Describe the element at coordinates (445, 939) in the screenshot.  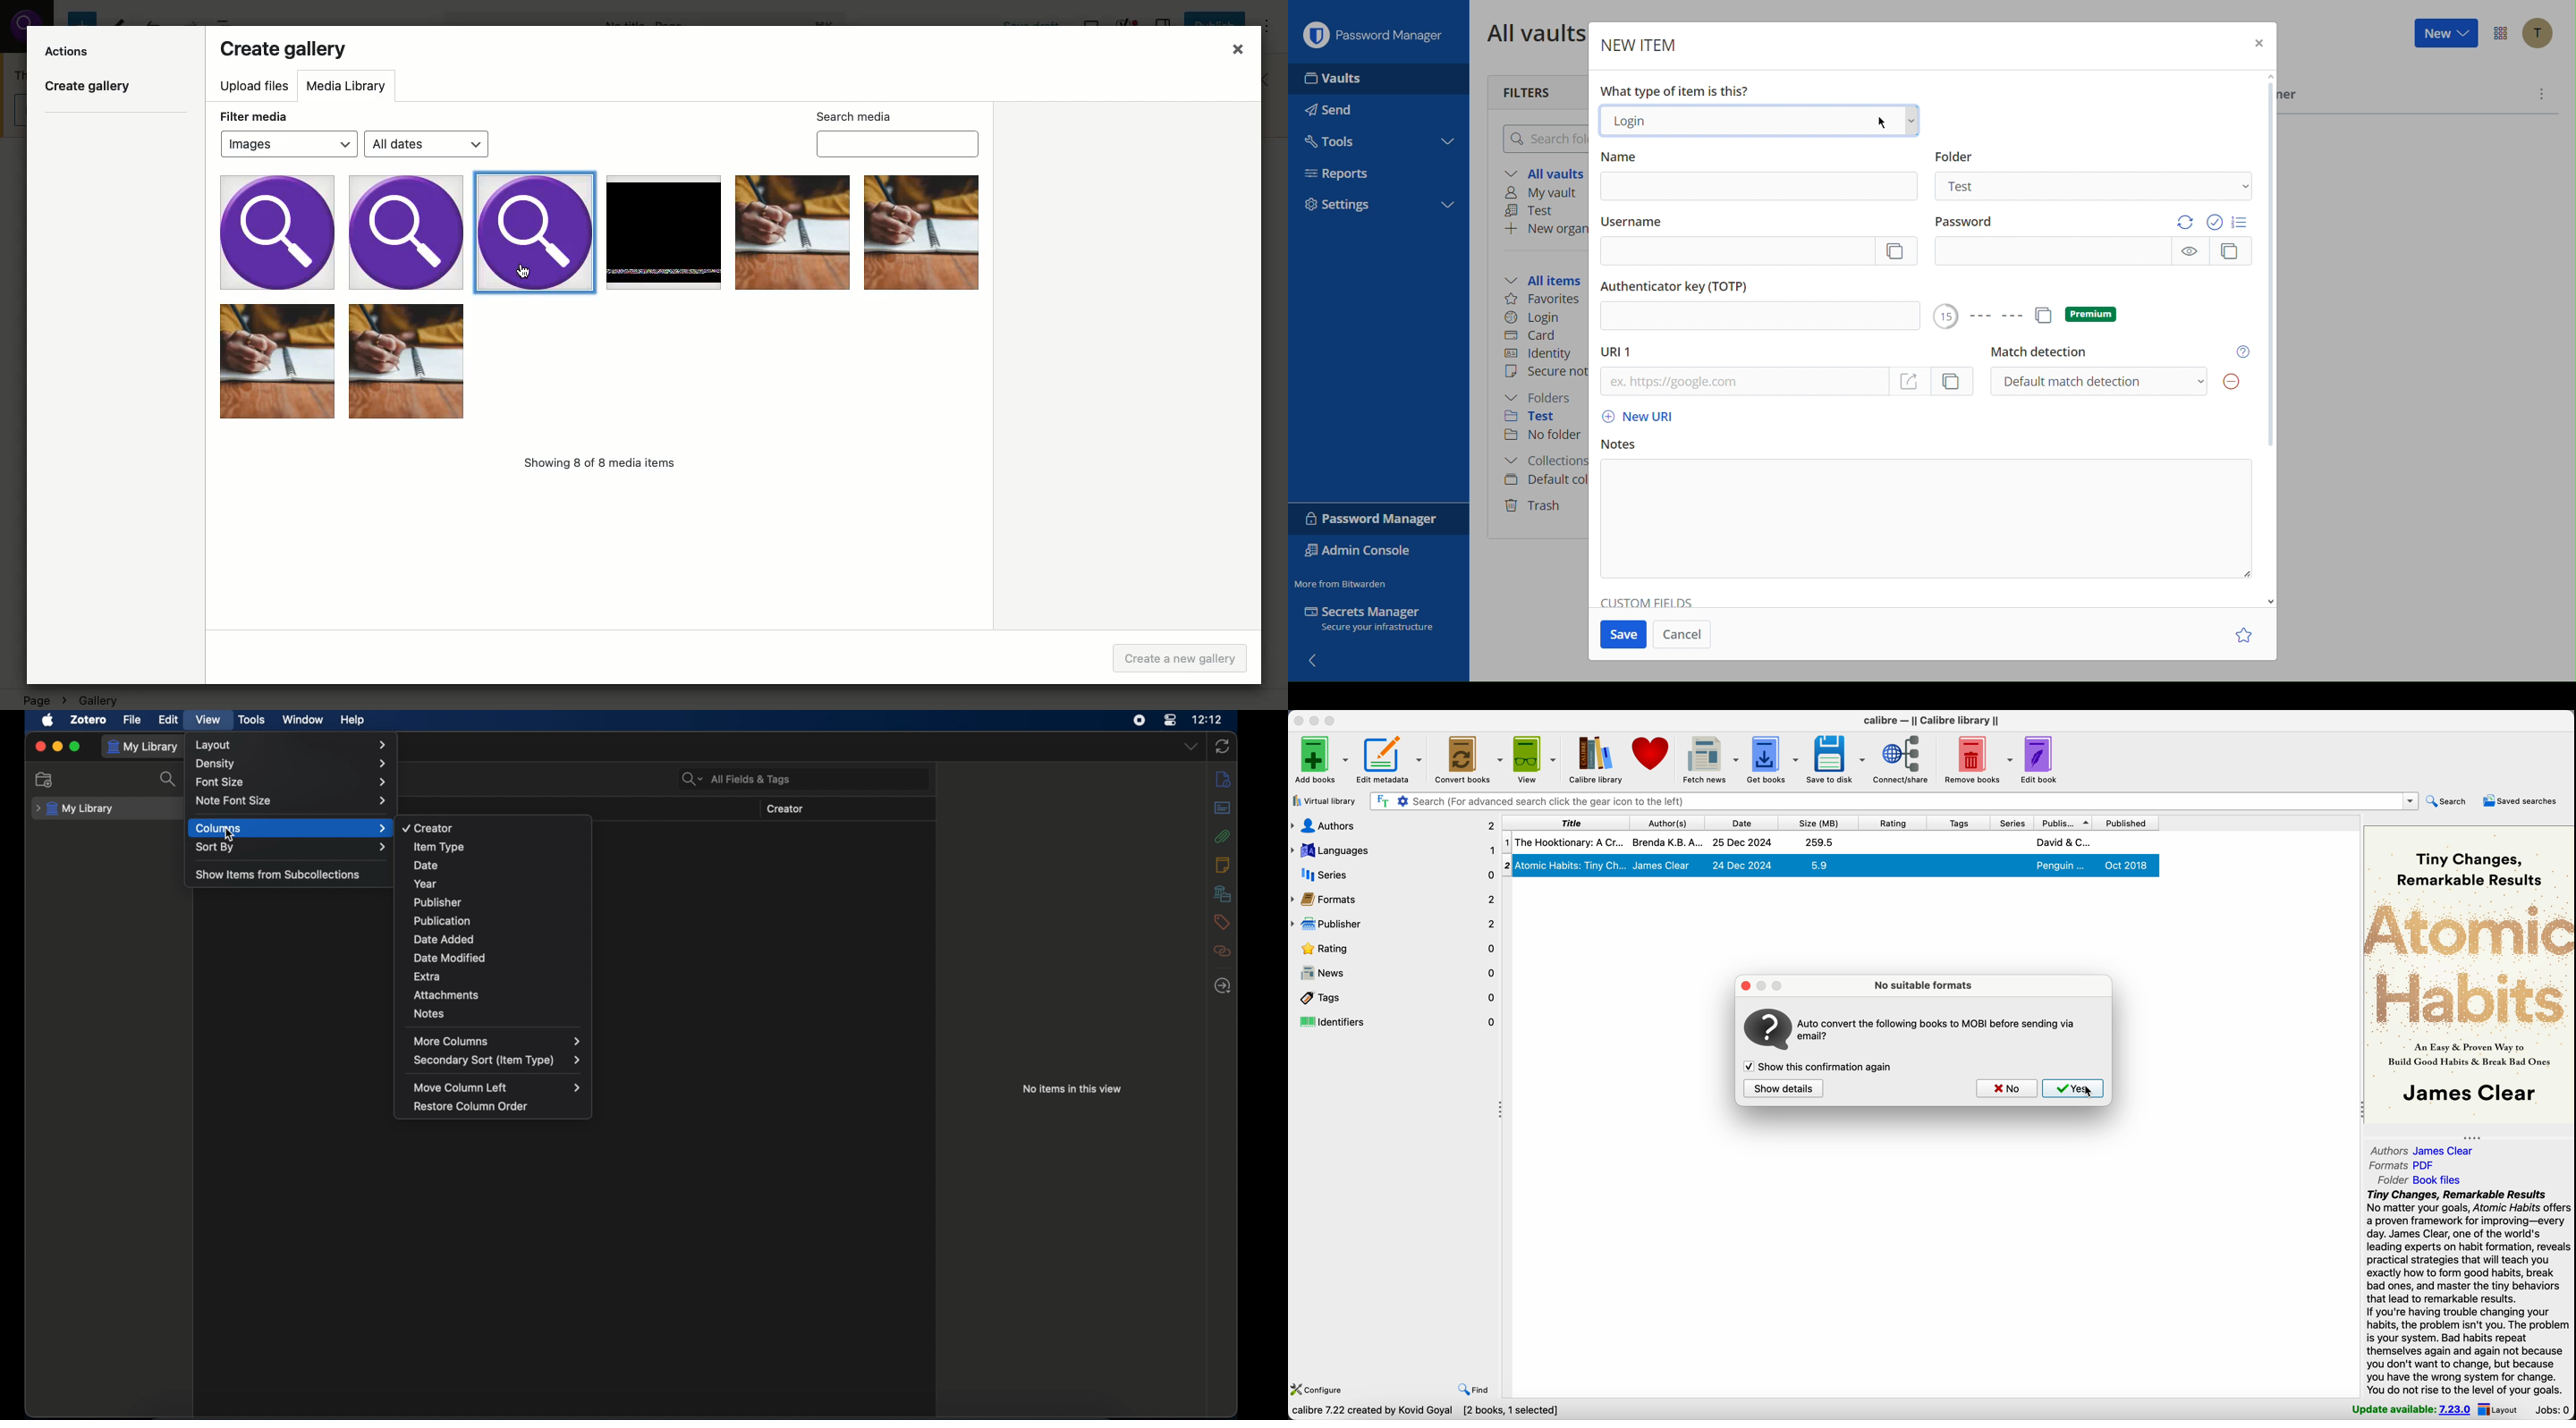
I see `date added` at that location.